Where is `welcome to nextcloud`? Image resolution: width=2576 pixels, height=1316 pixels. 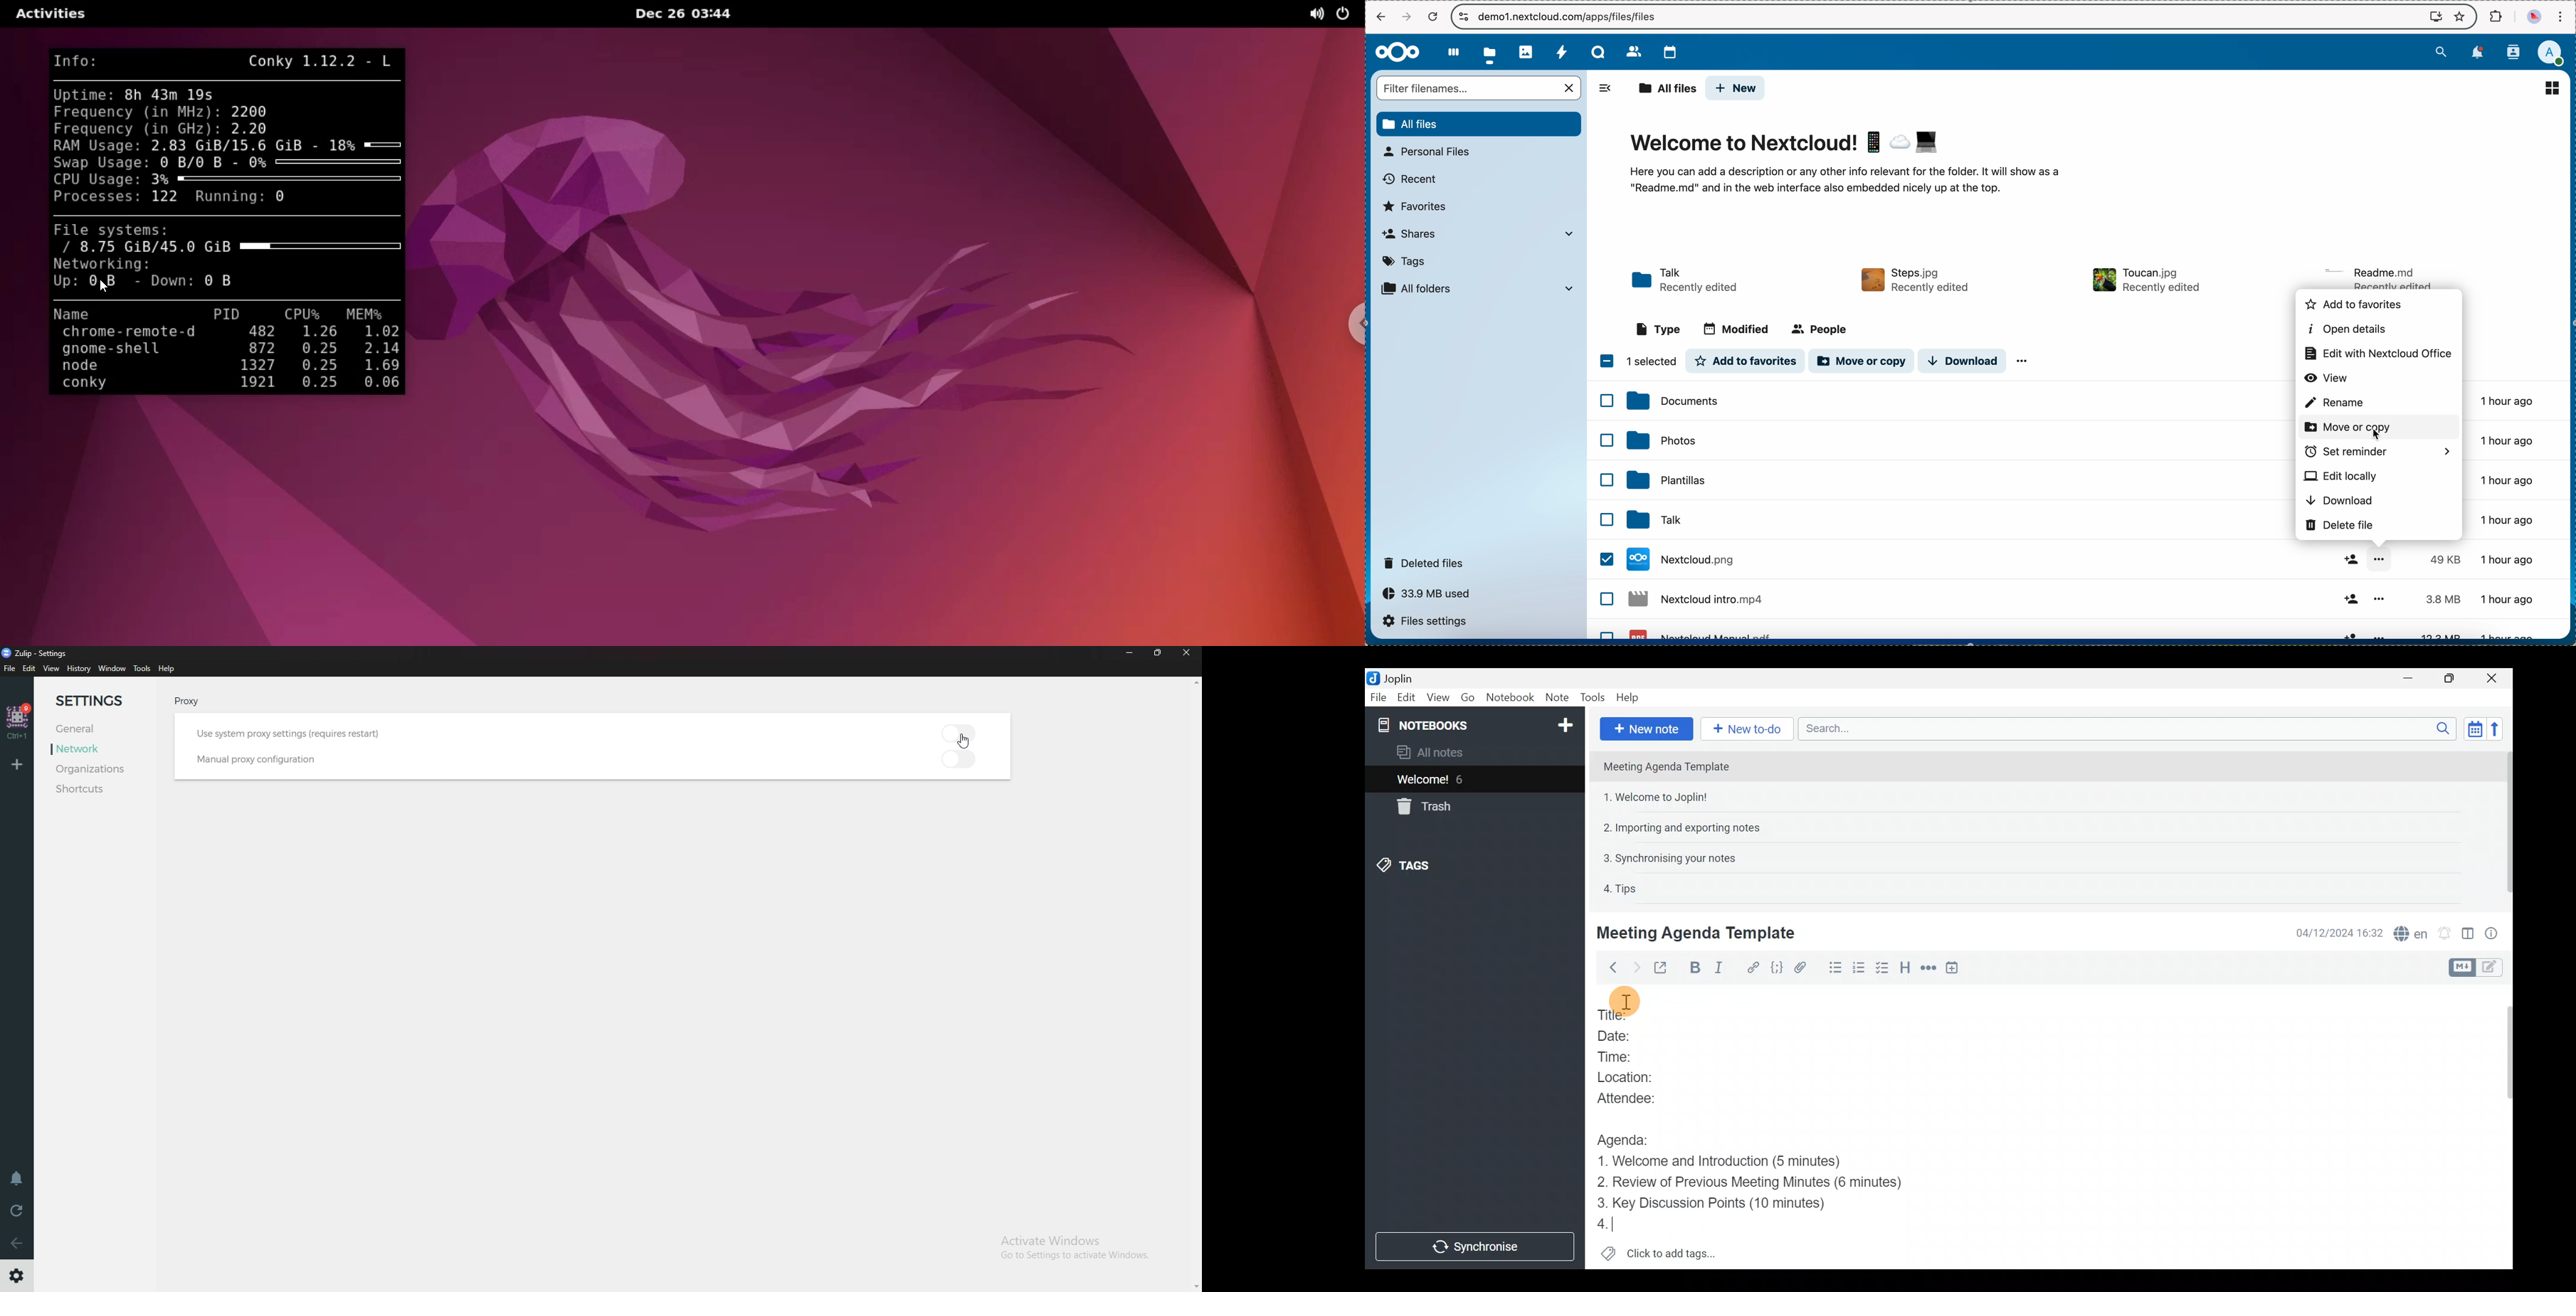
welcome to nextcloud is located at coordinates (1854, 163).